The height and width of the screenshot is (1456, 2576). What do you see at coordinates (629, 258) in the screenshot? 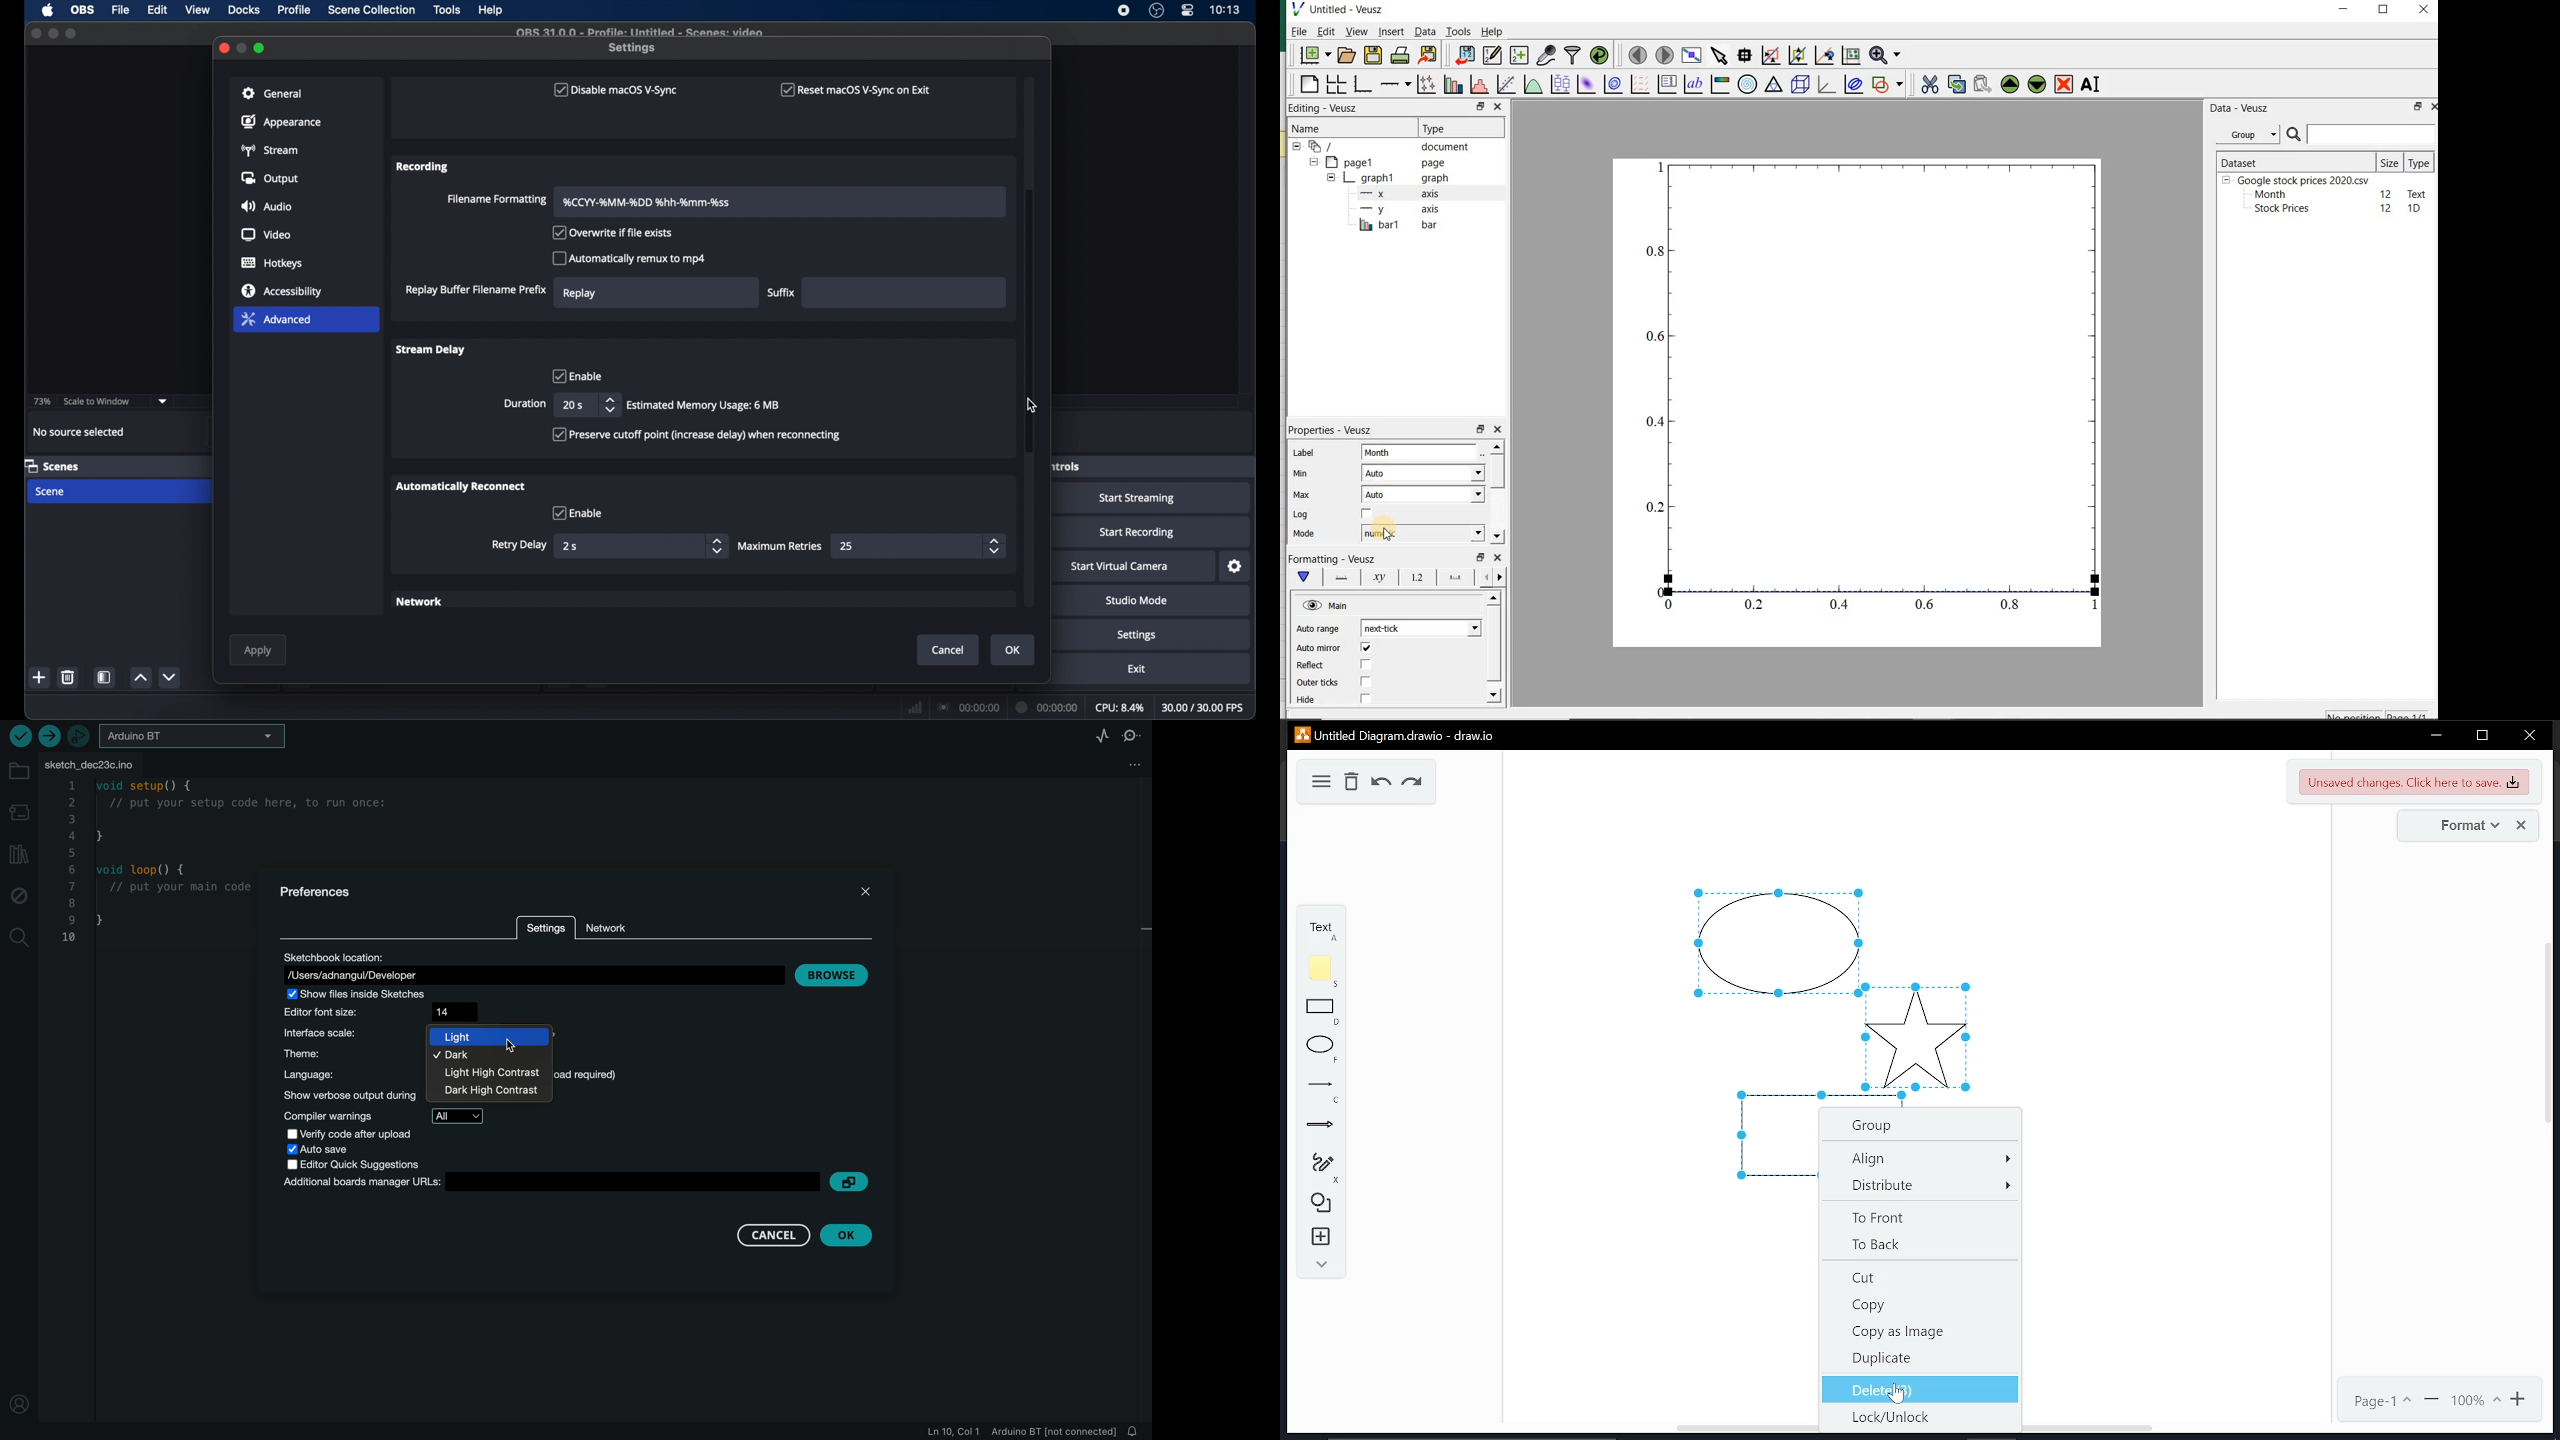
I see `automatically remux to mp4` at bounding box center [629, 258].